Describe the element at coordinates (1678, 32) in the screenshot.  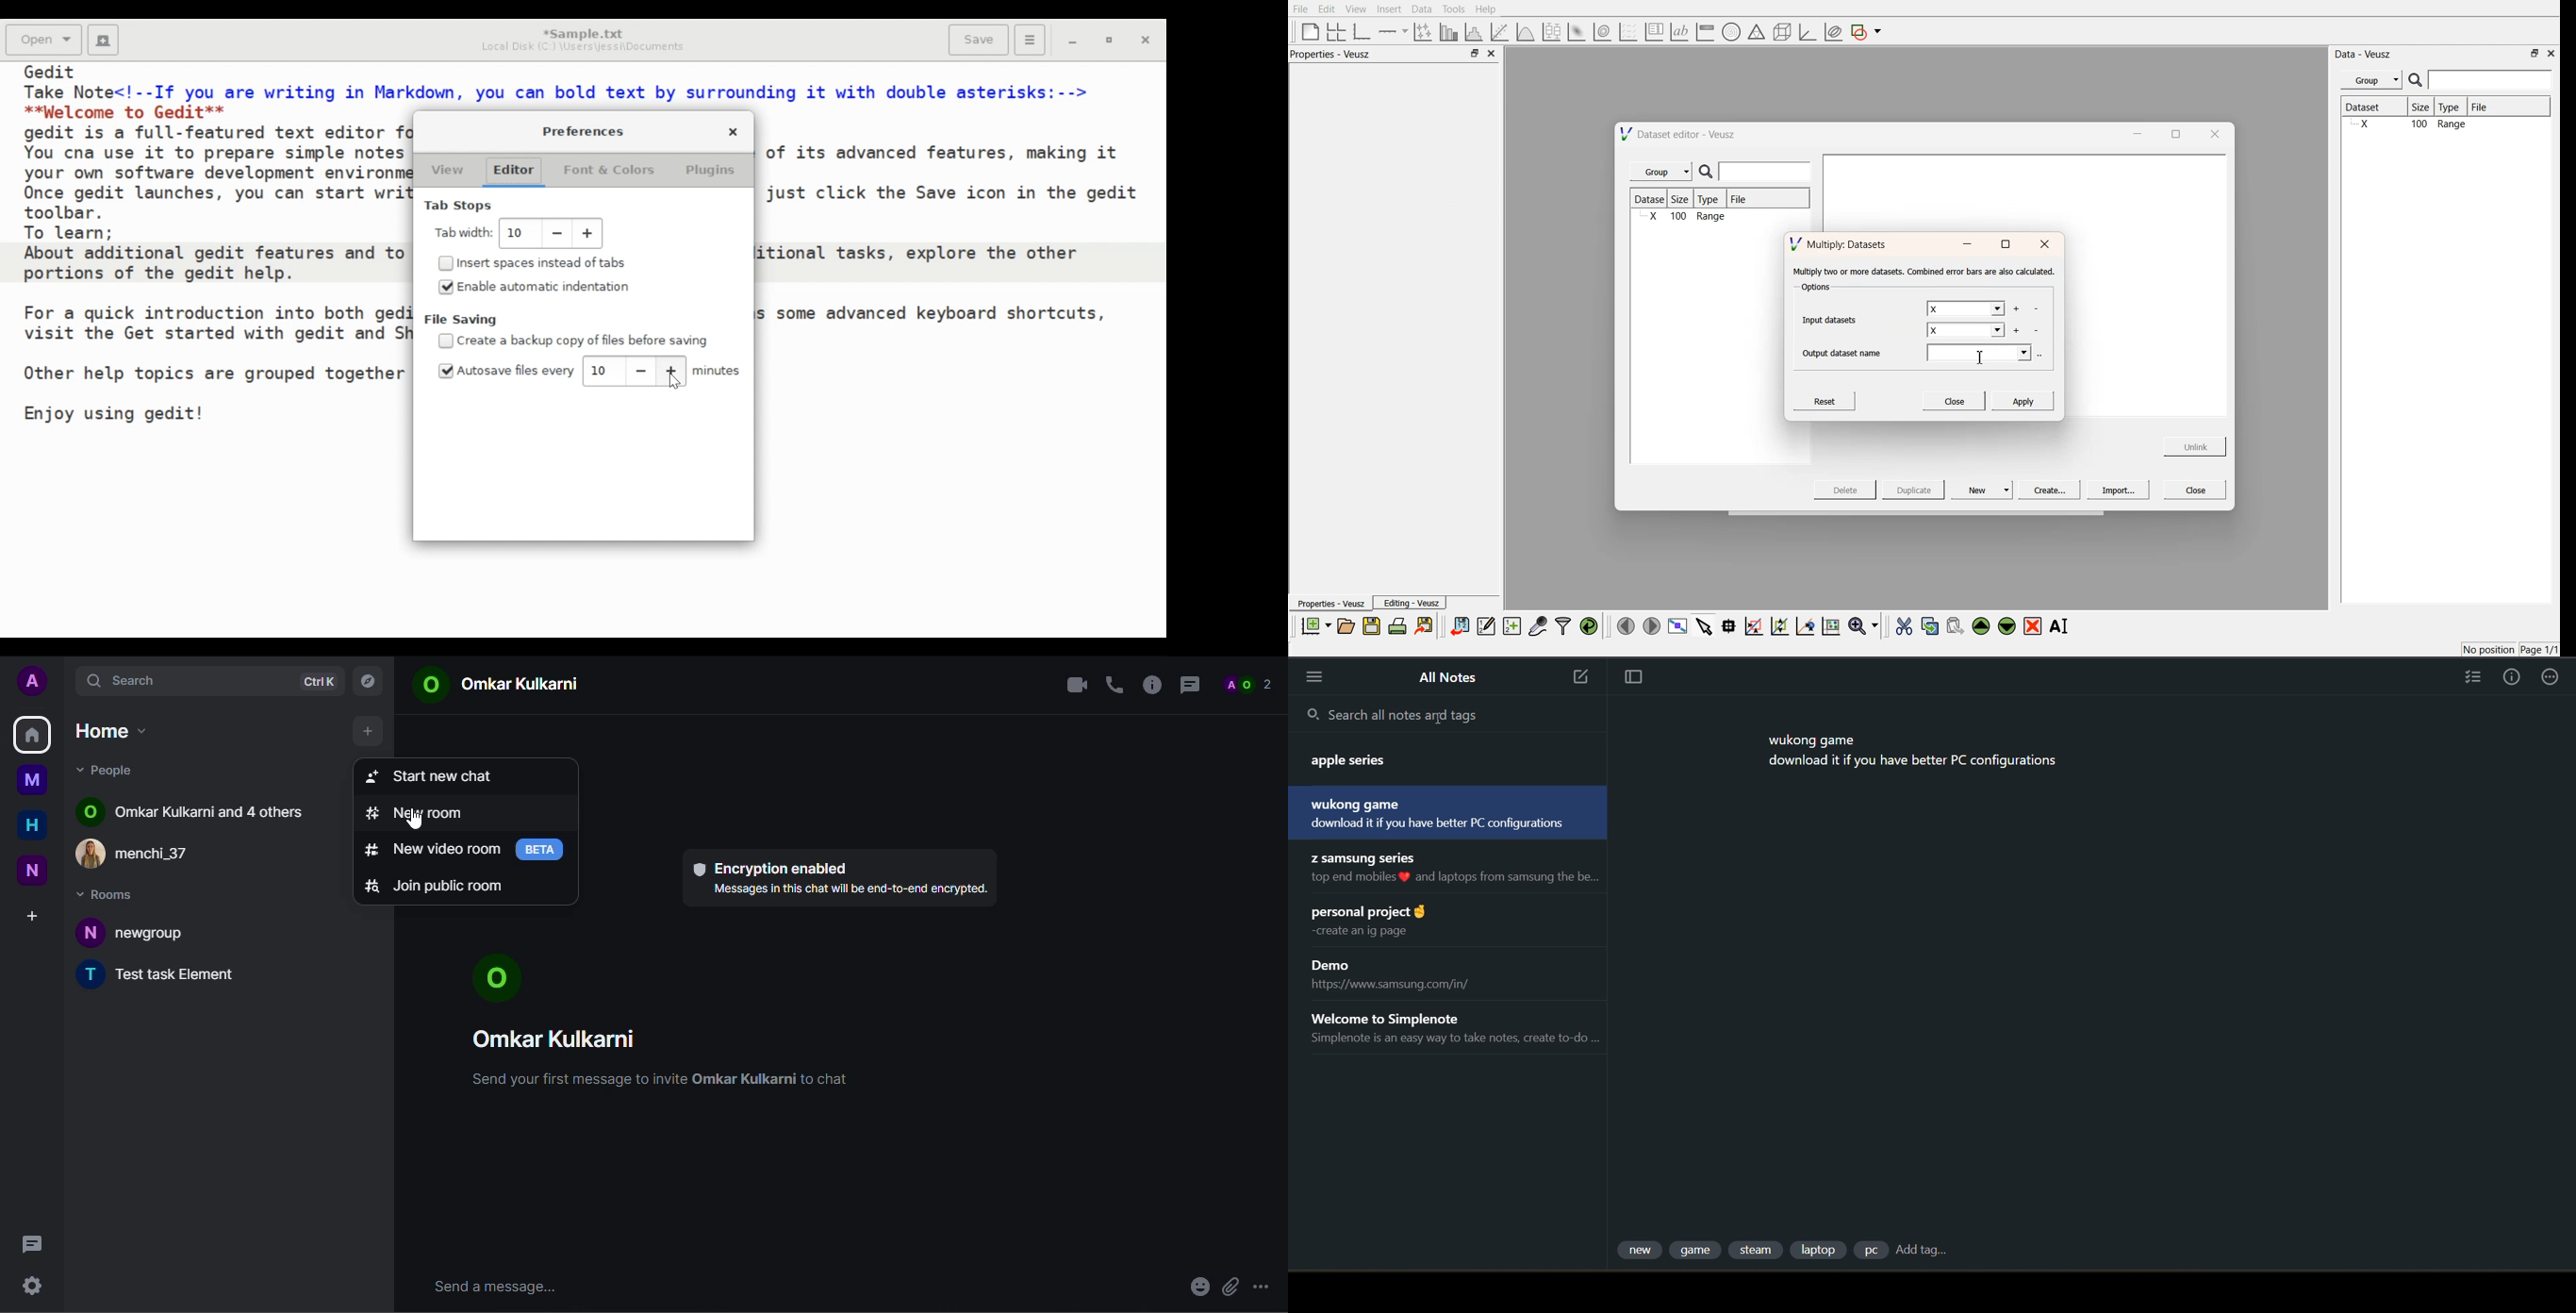
I see `text label` at that location.